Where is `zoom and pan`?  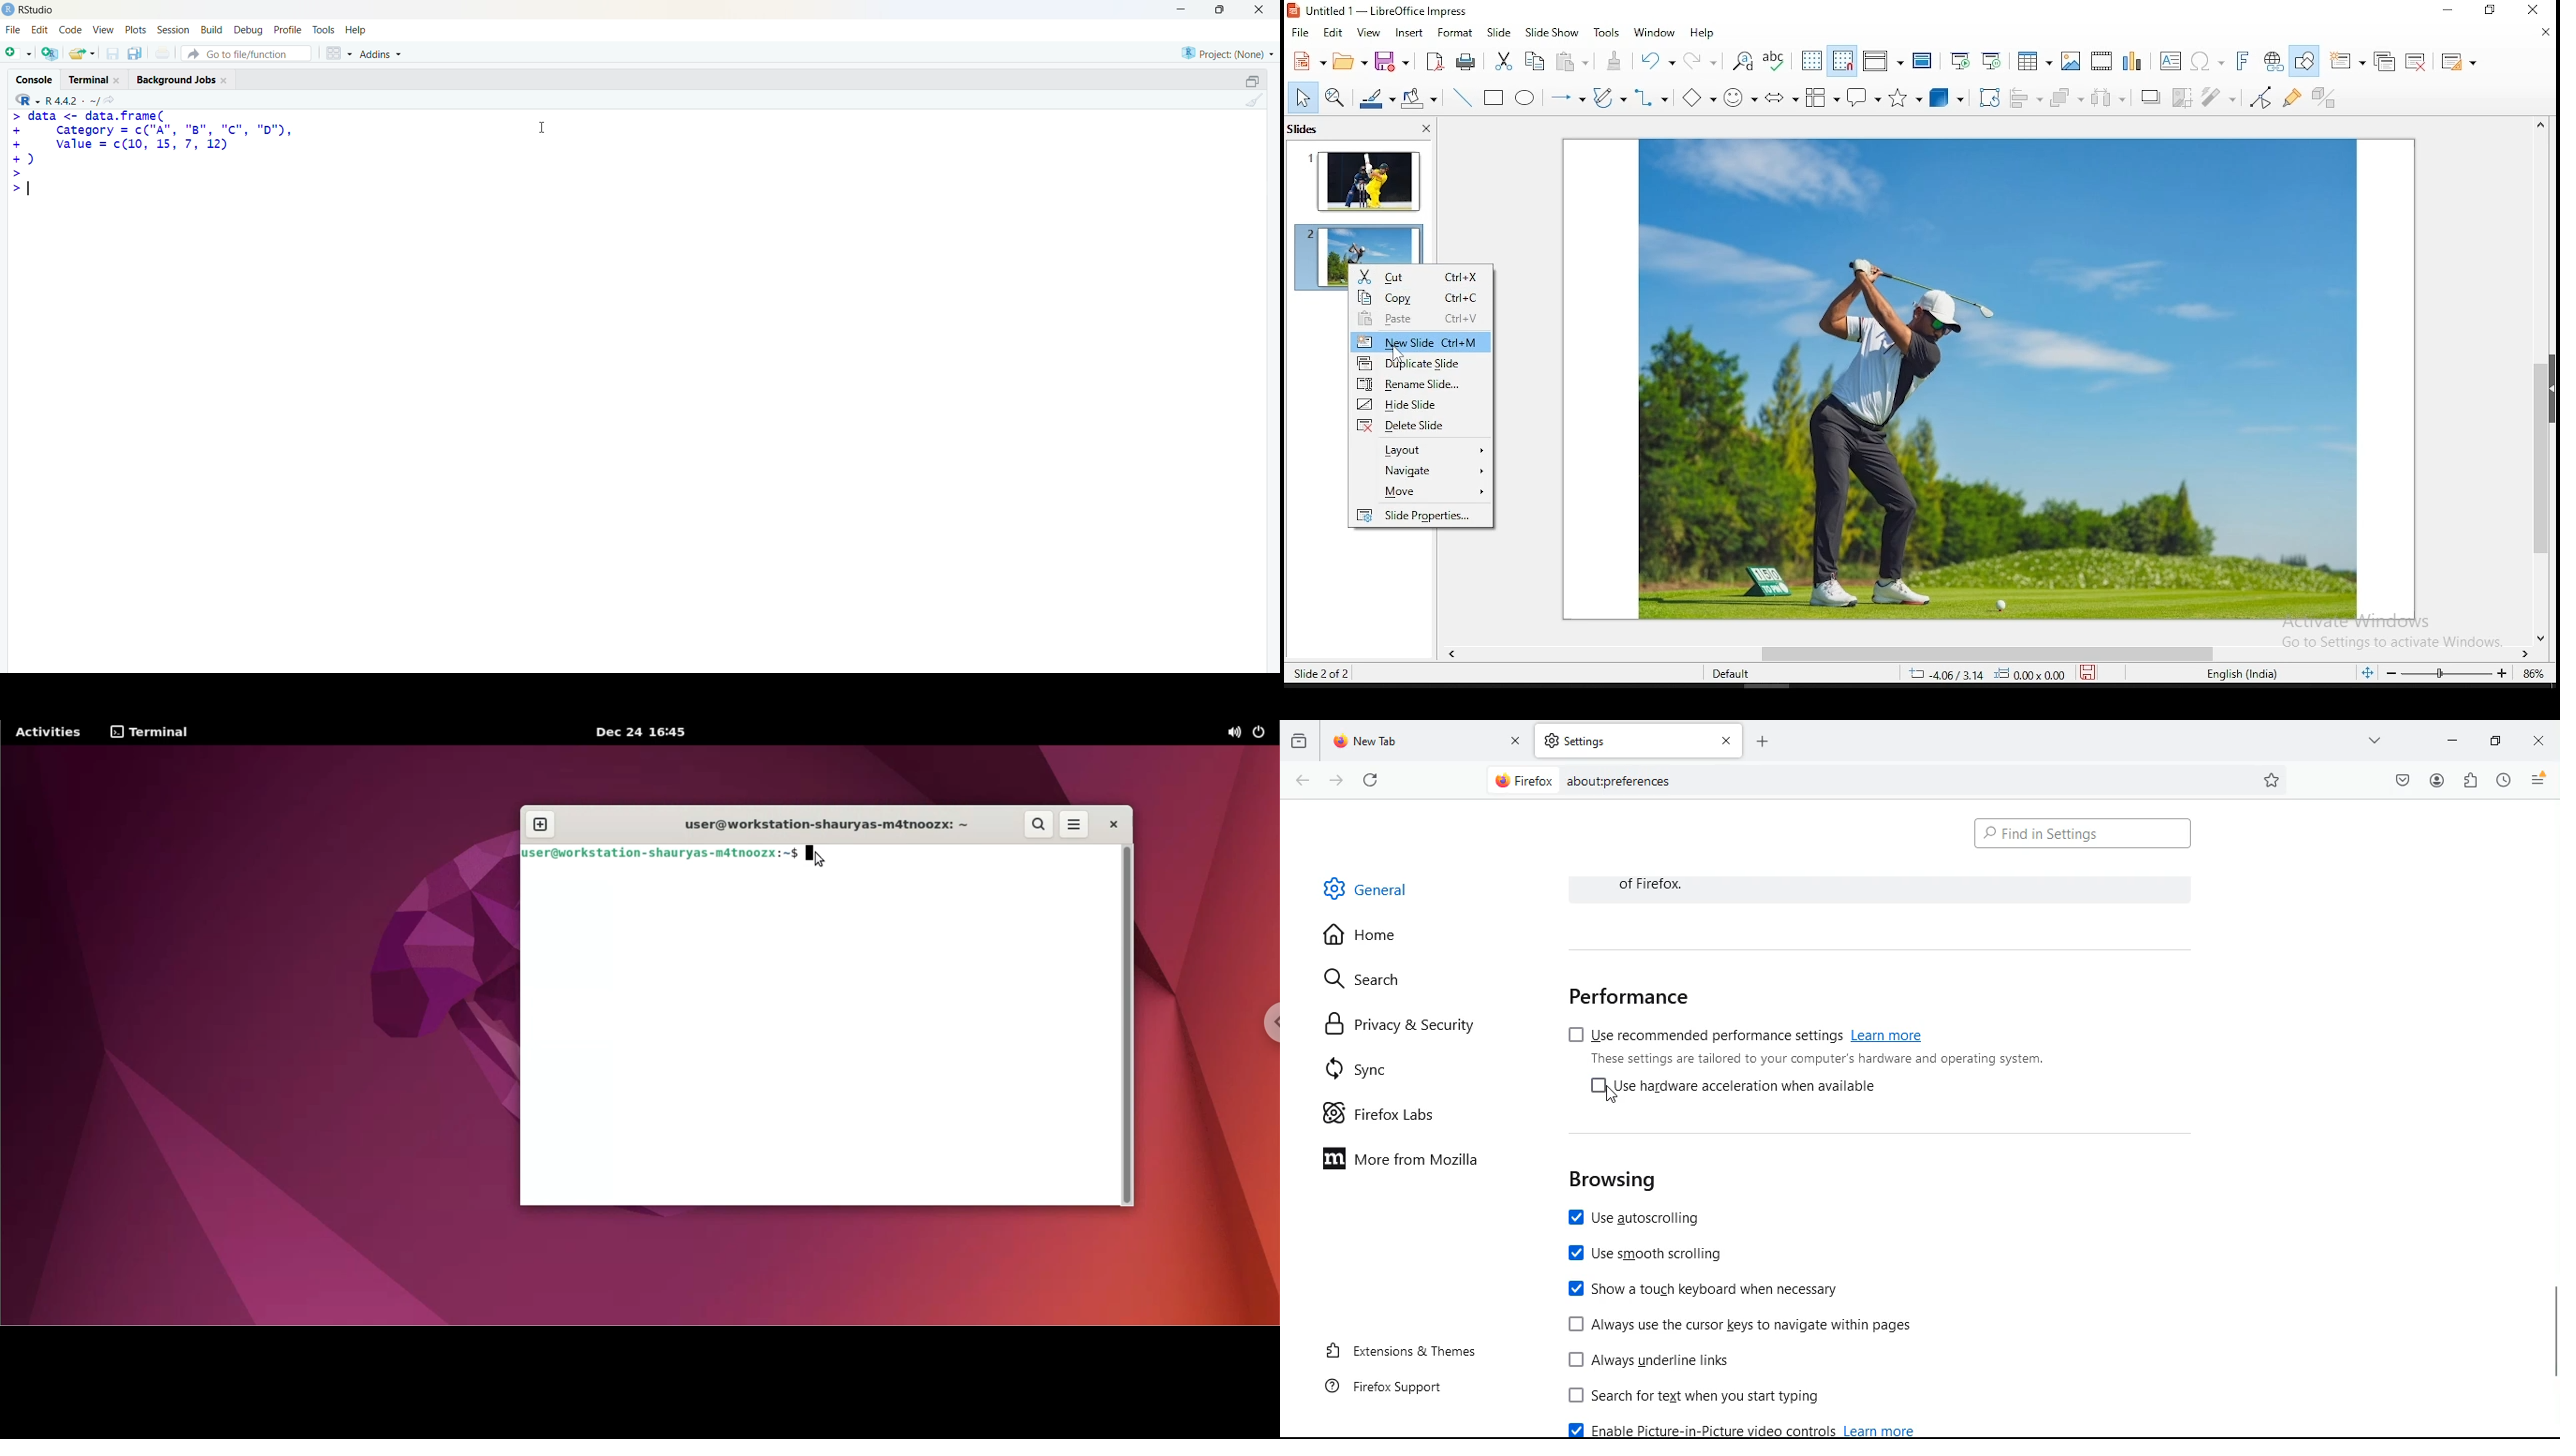 zoom and pan is located at coordinates (1336, 97).